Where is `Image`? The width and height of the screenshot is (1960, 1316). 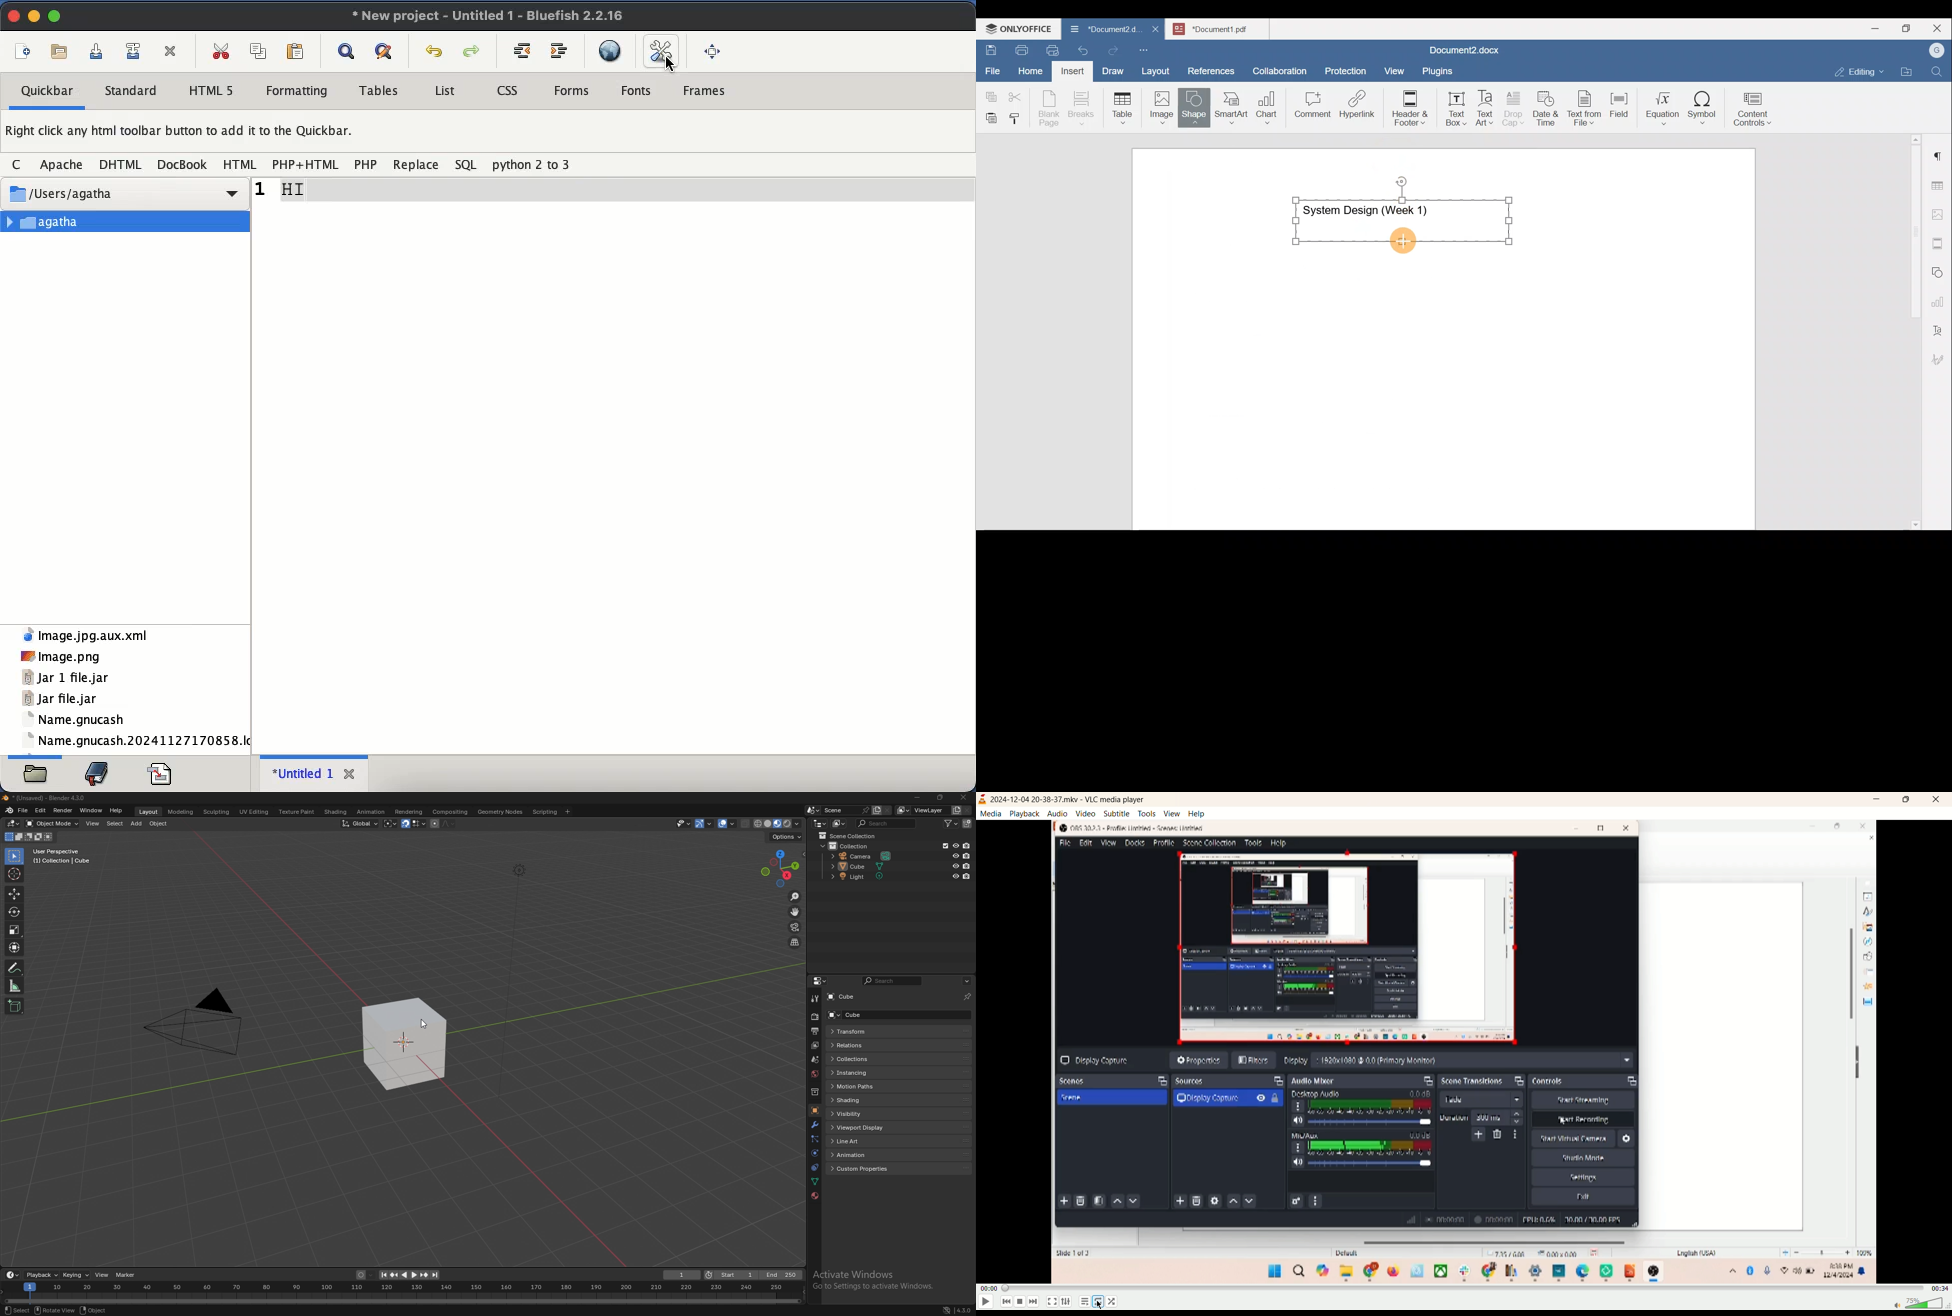 Image is located at coordinates (1165, 104).